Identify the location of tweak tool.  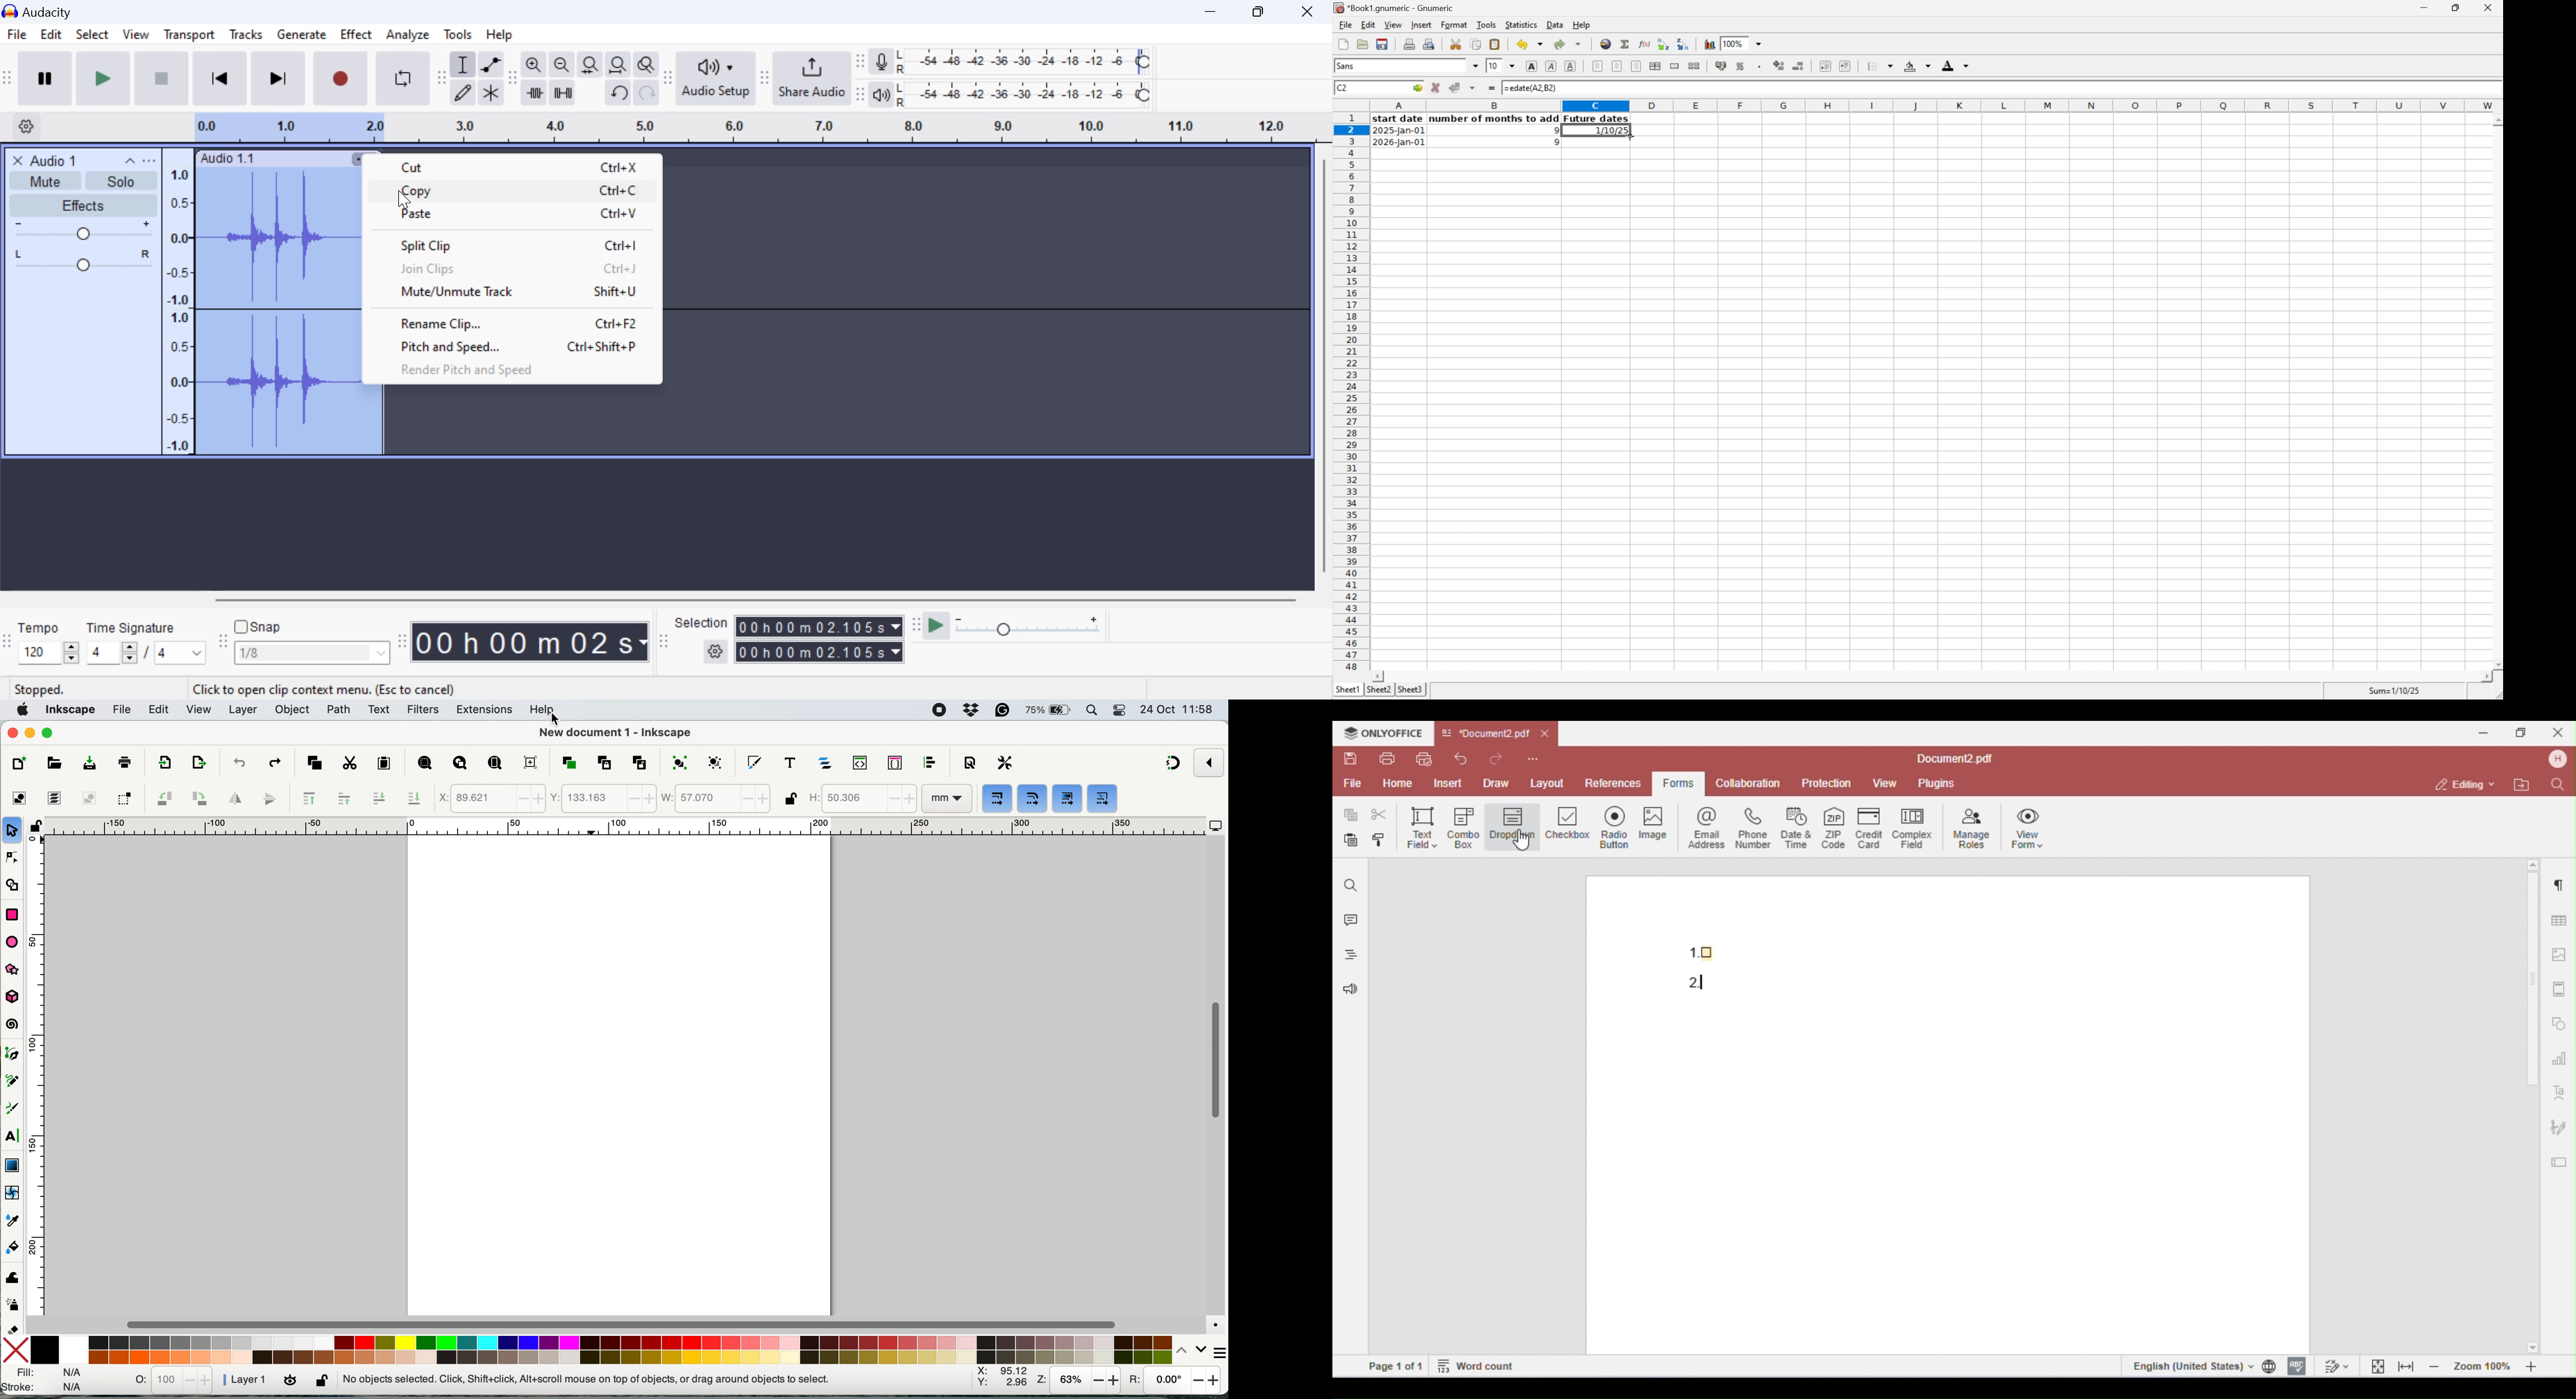
(12, 1274).